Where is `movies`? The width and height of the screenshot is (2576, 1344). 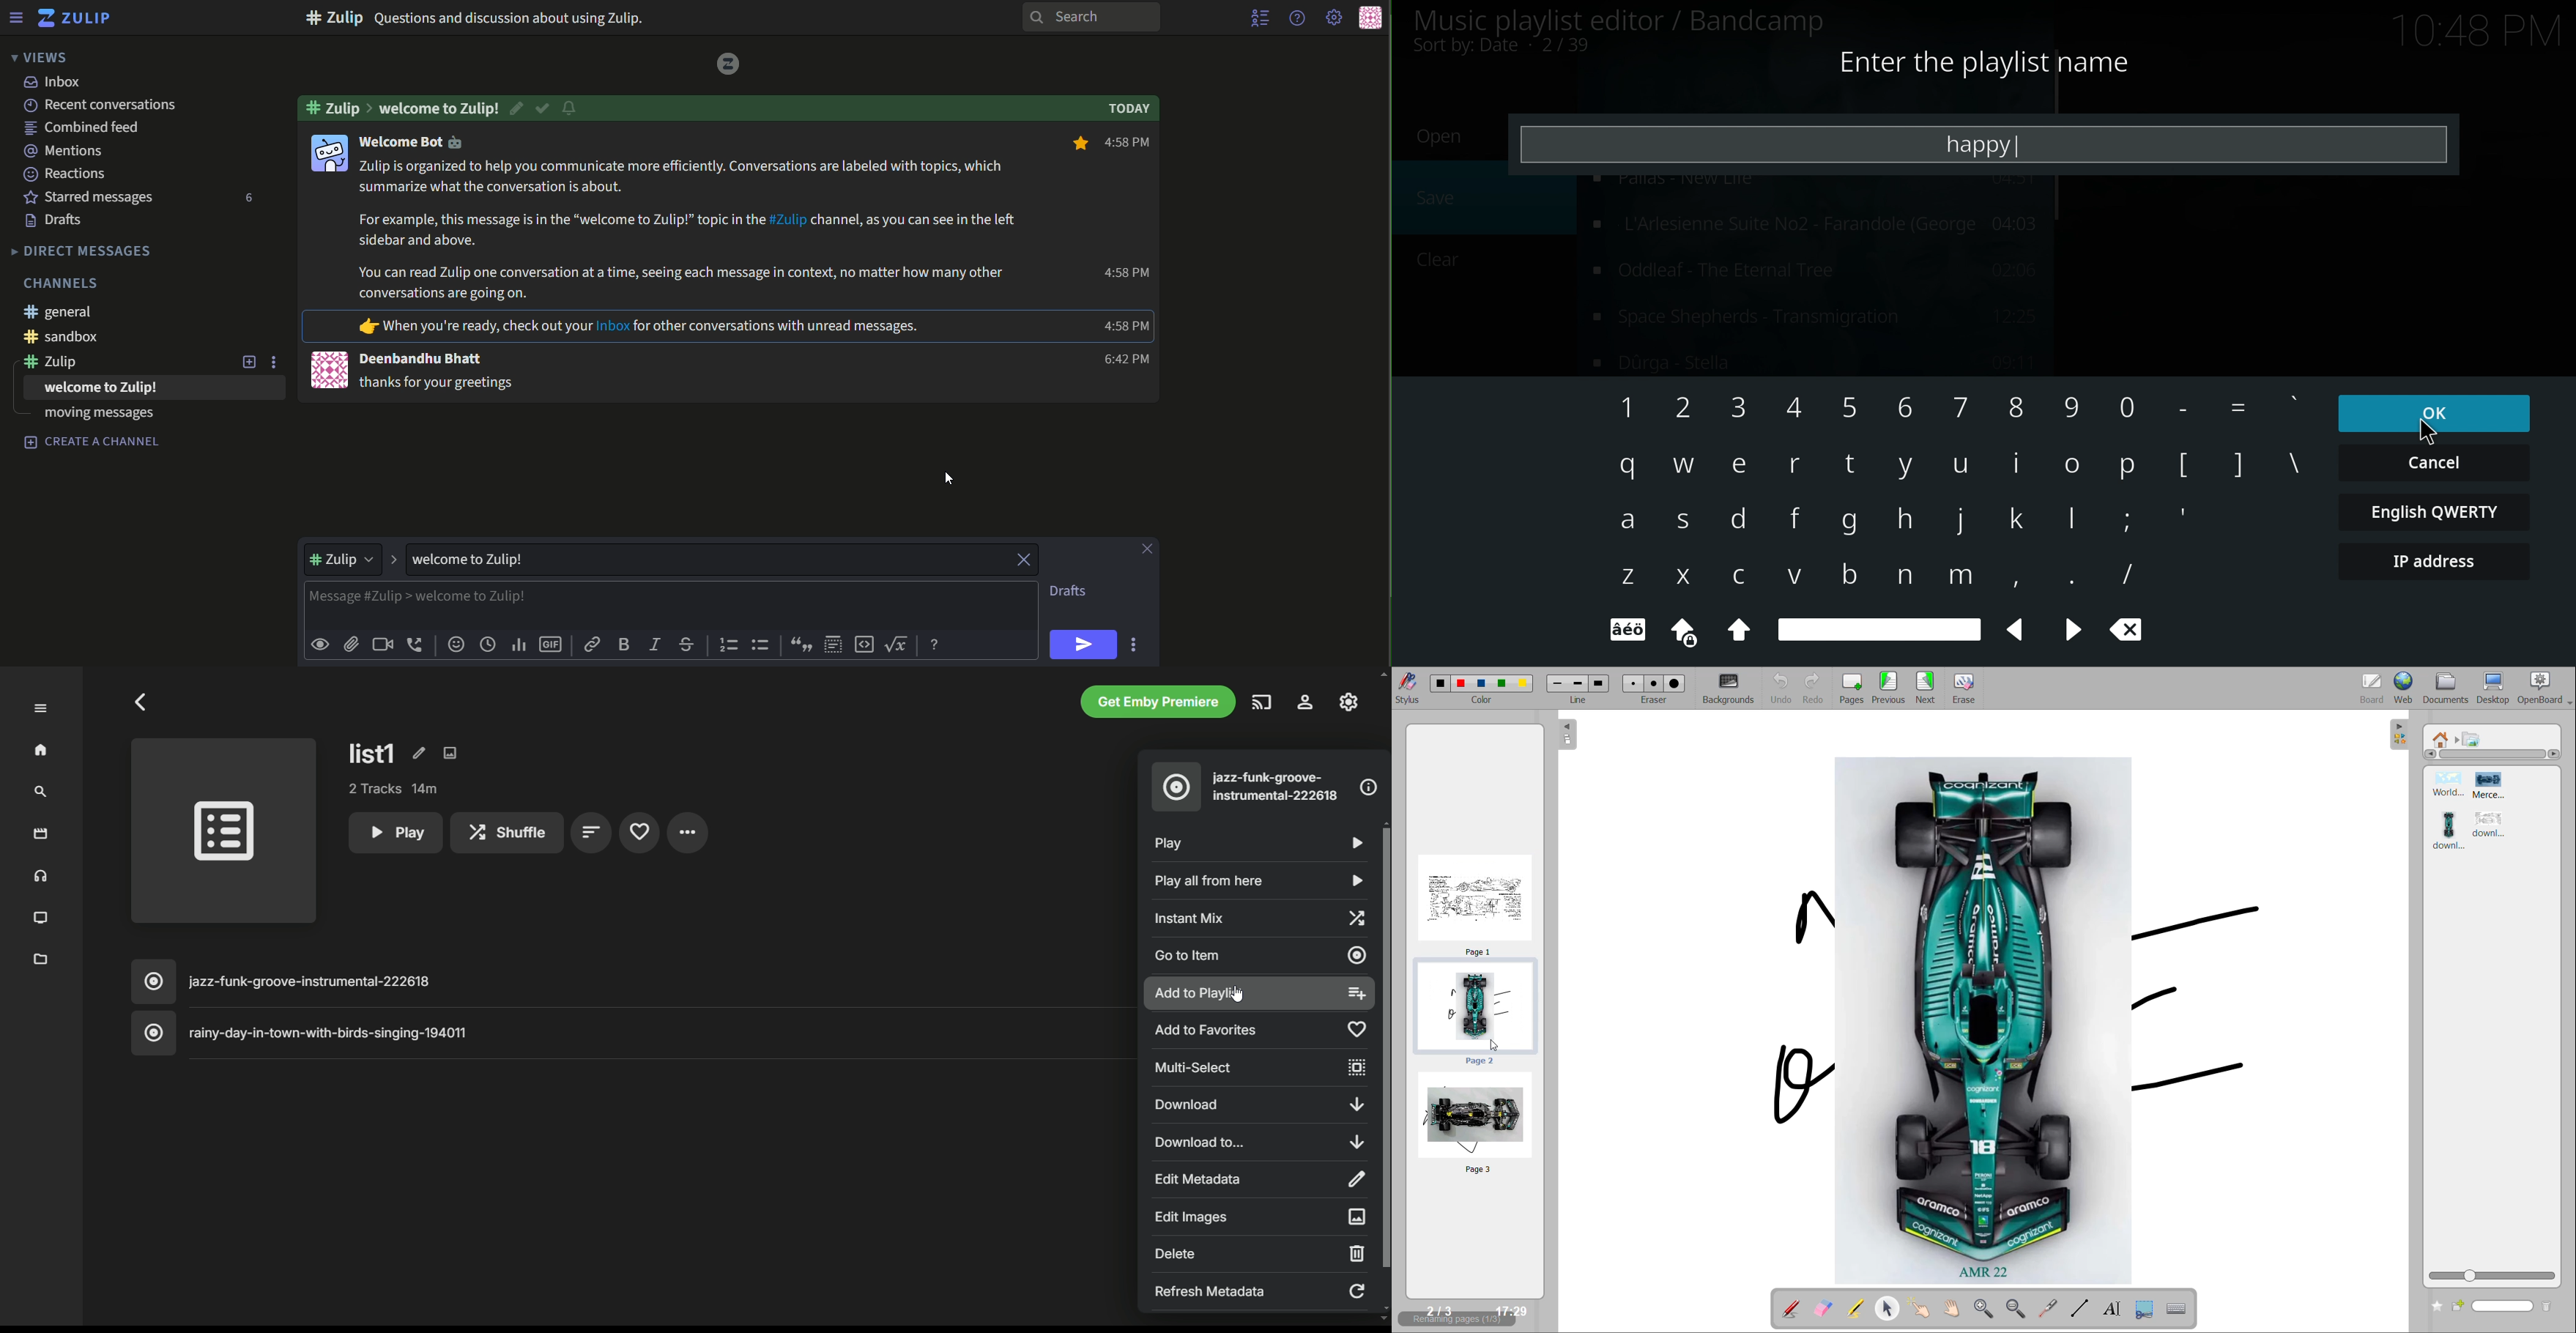
movies is located at coordinates (41, 835).